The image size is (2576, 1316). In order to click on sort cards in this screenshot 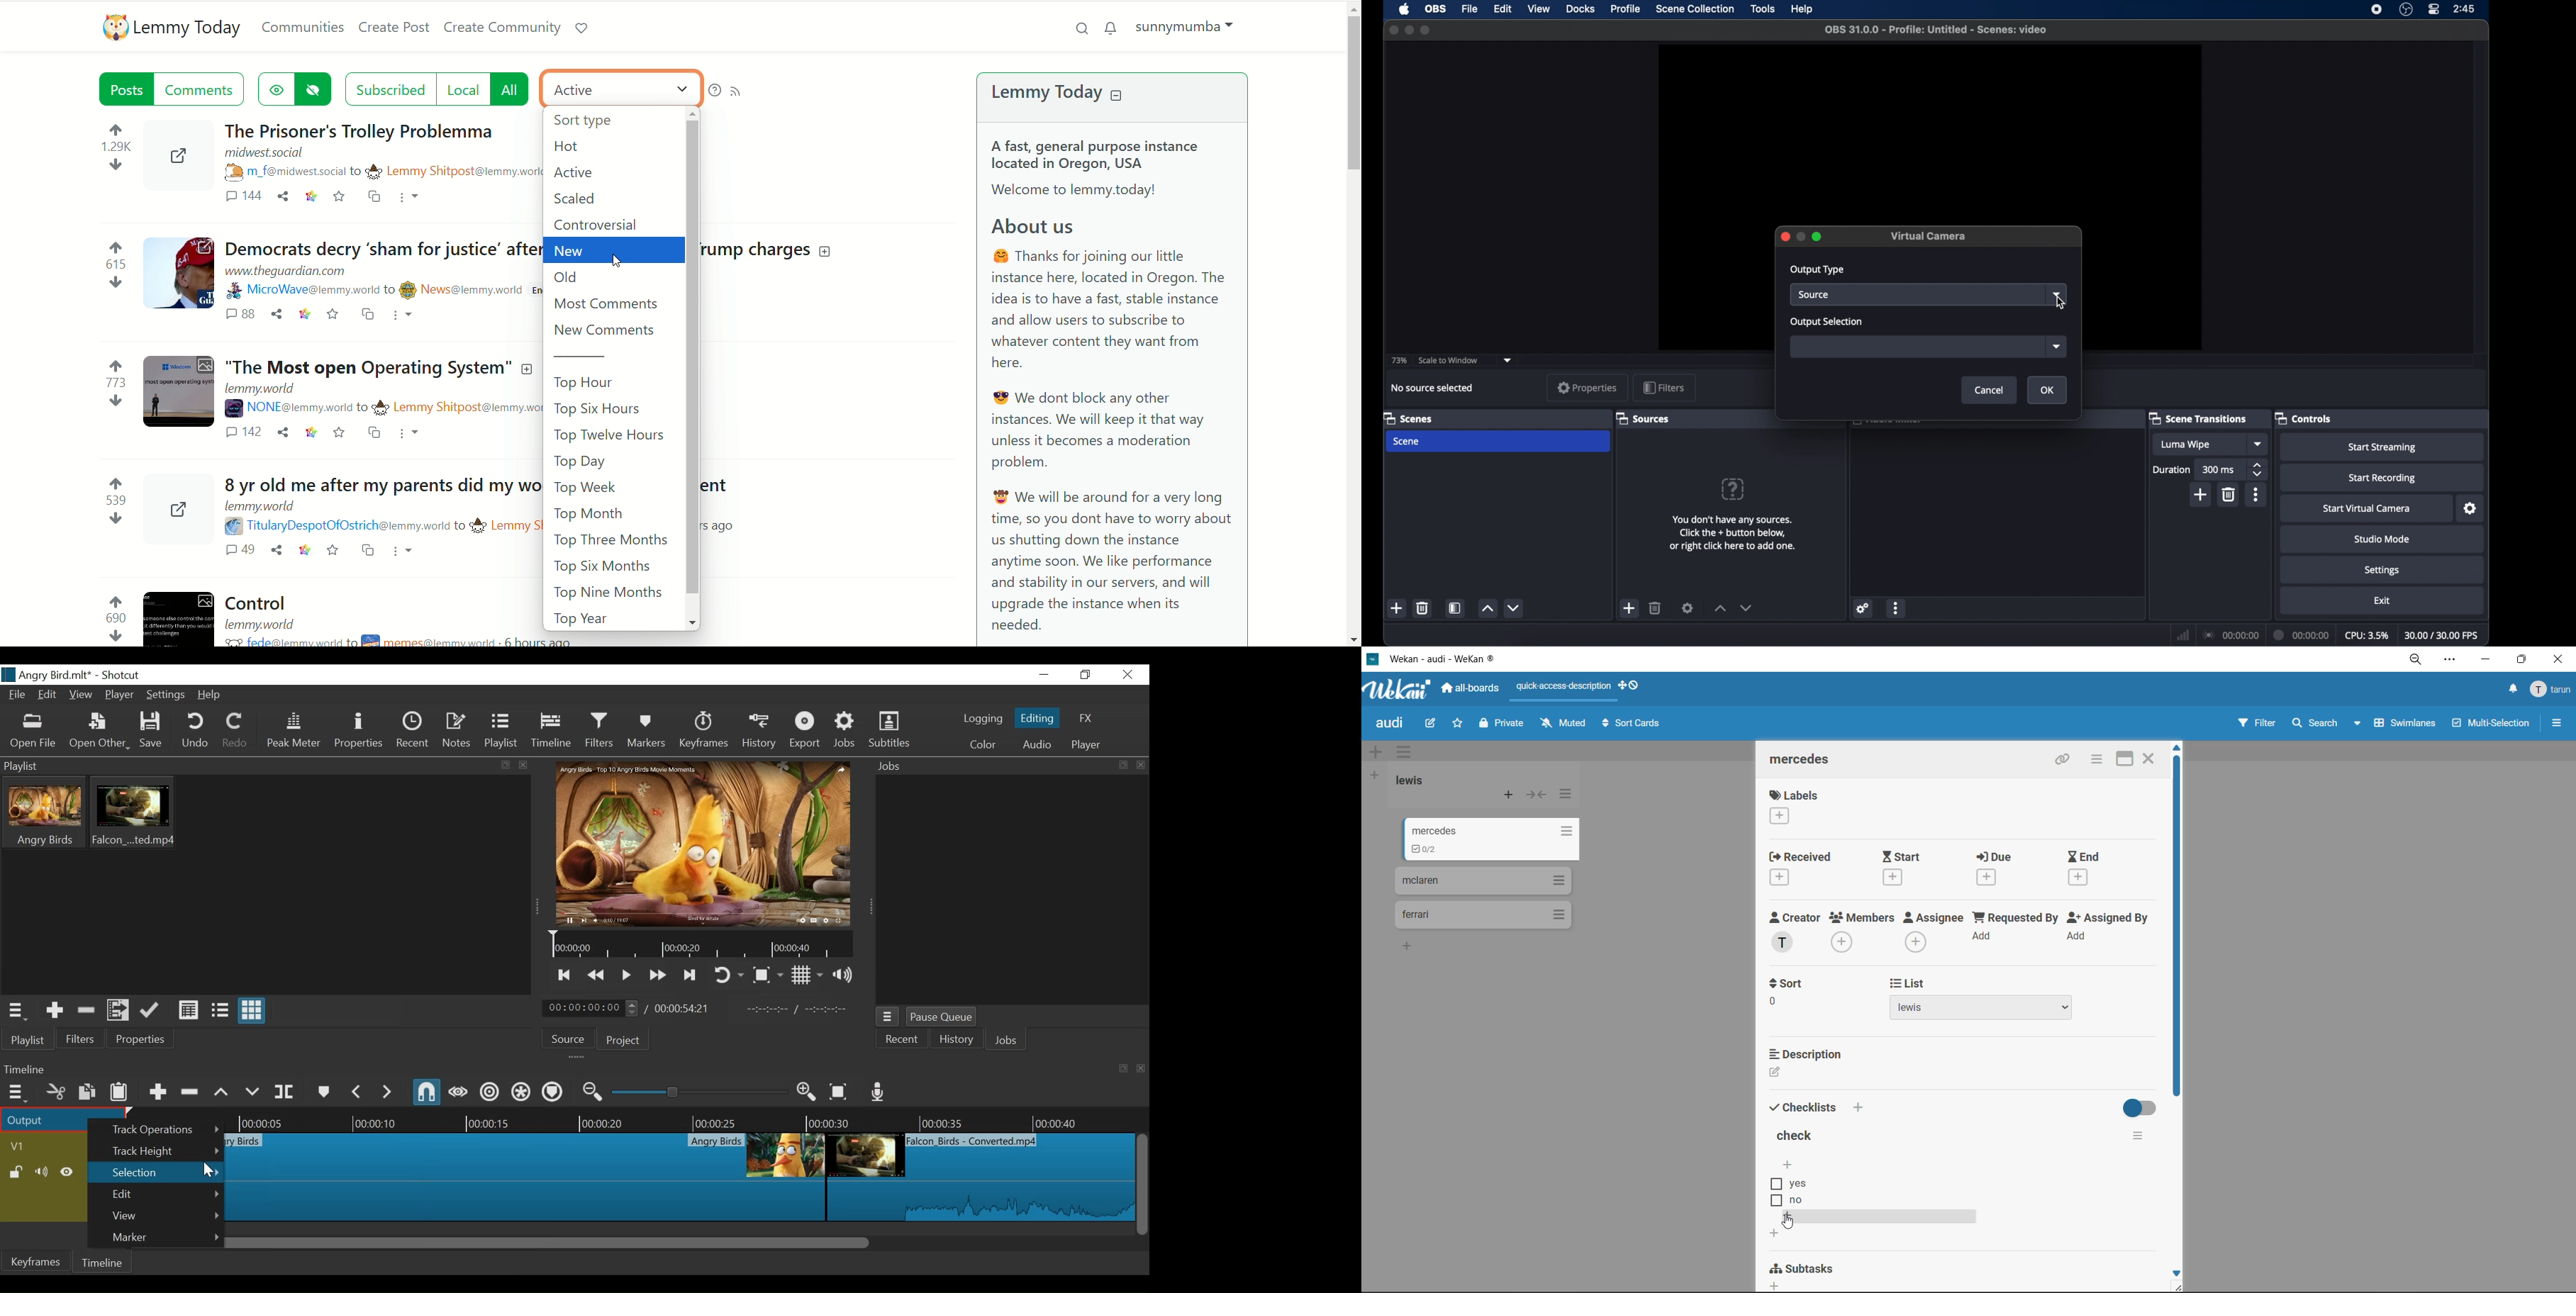, I will do `click(1633, 724)`.